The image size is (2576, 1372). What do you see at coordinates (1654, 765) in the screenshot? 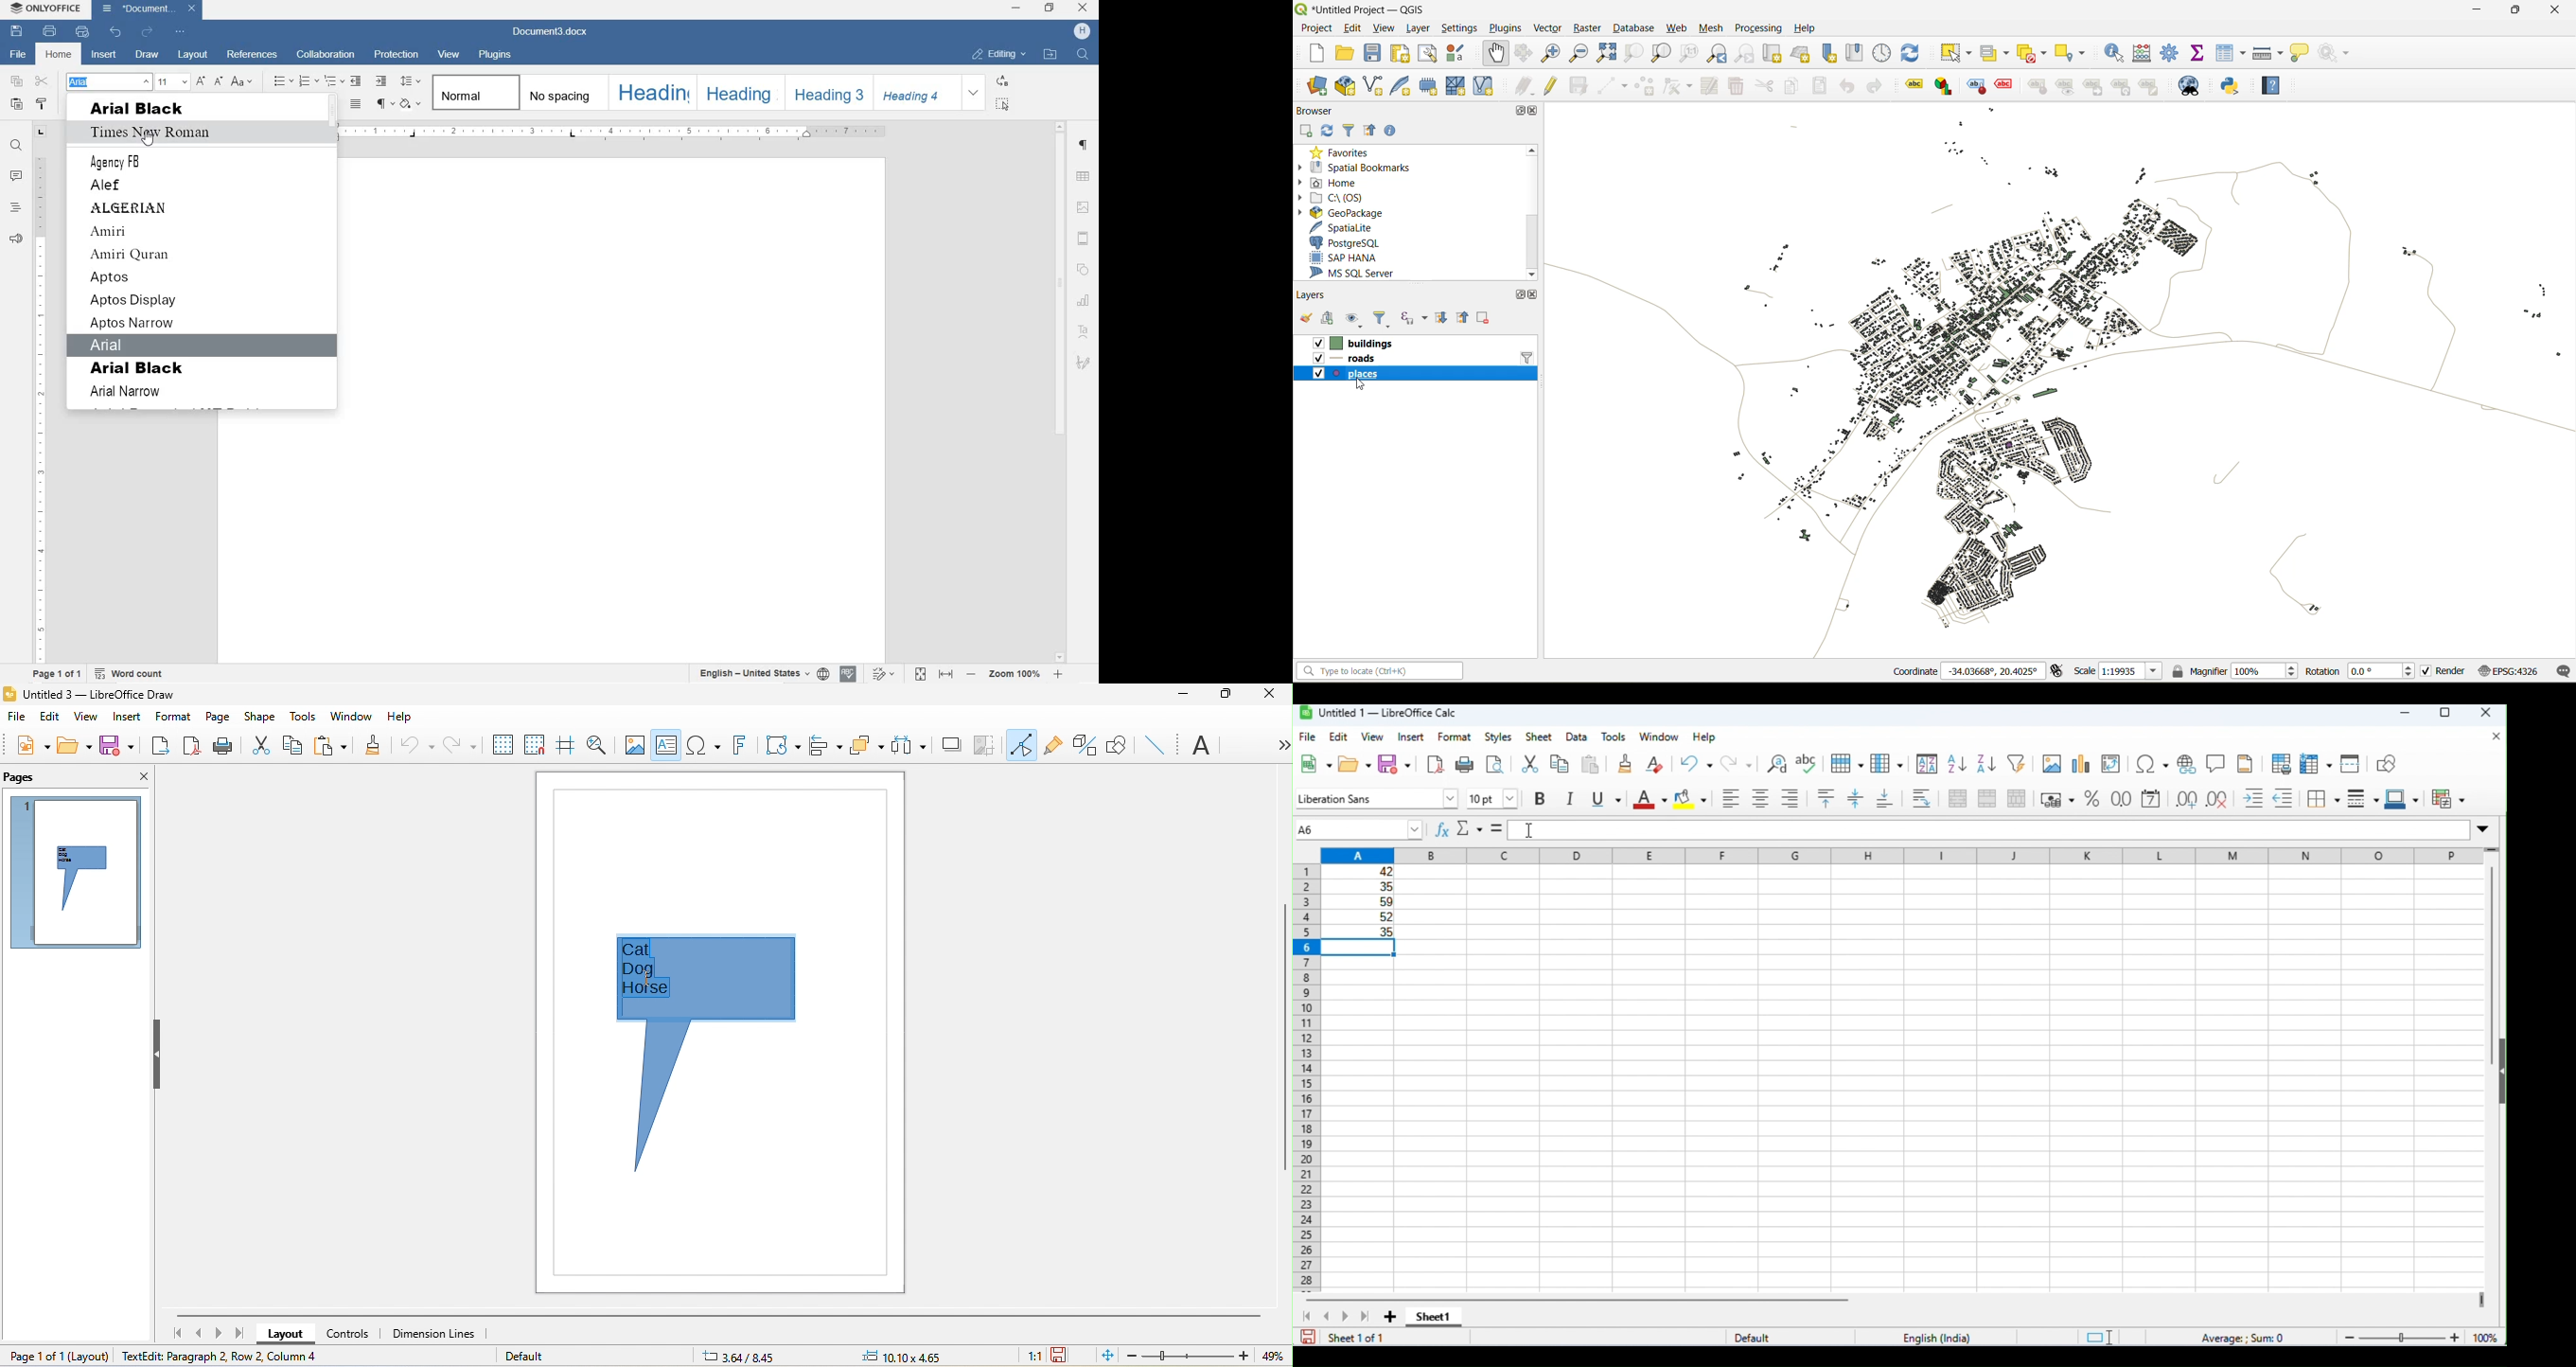
I see `clear direct formatting` at bounding box center [1654, 765].